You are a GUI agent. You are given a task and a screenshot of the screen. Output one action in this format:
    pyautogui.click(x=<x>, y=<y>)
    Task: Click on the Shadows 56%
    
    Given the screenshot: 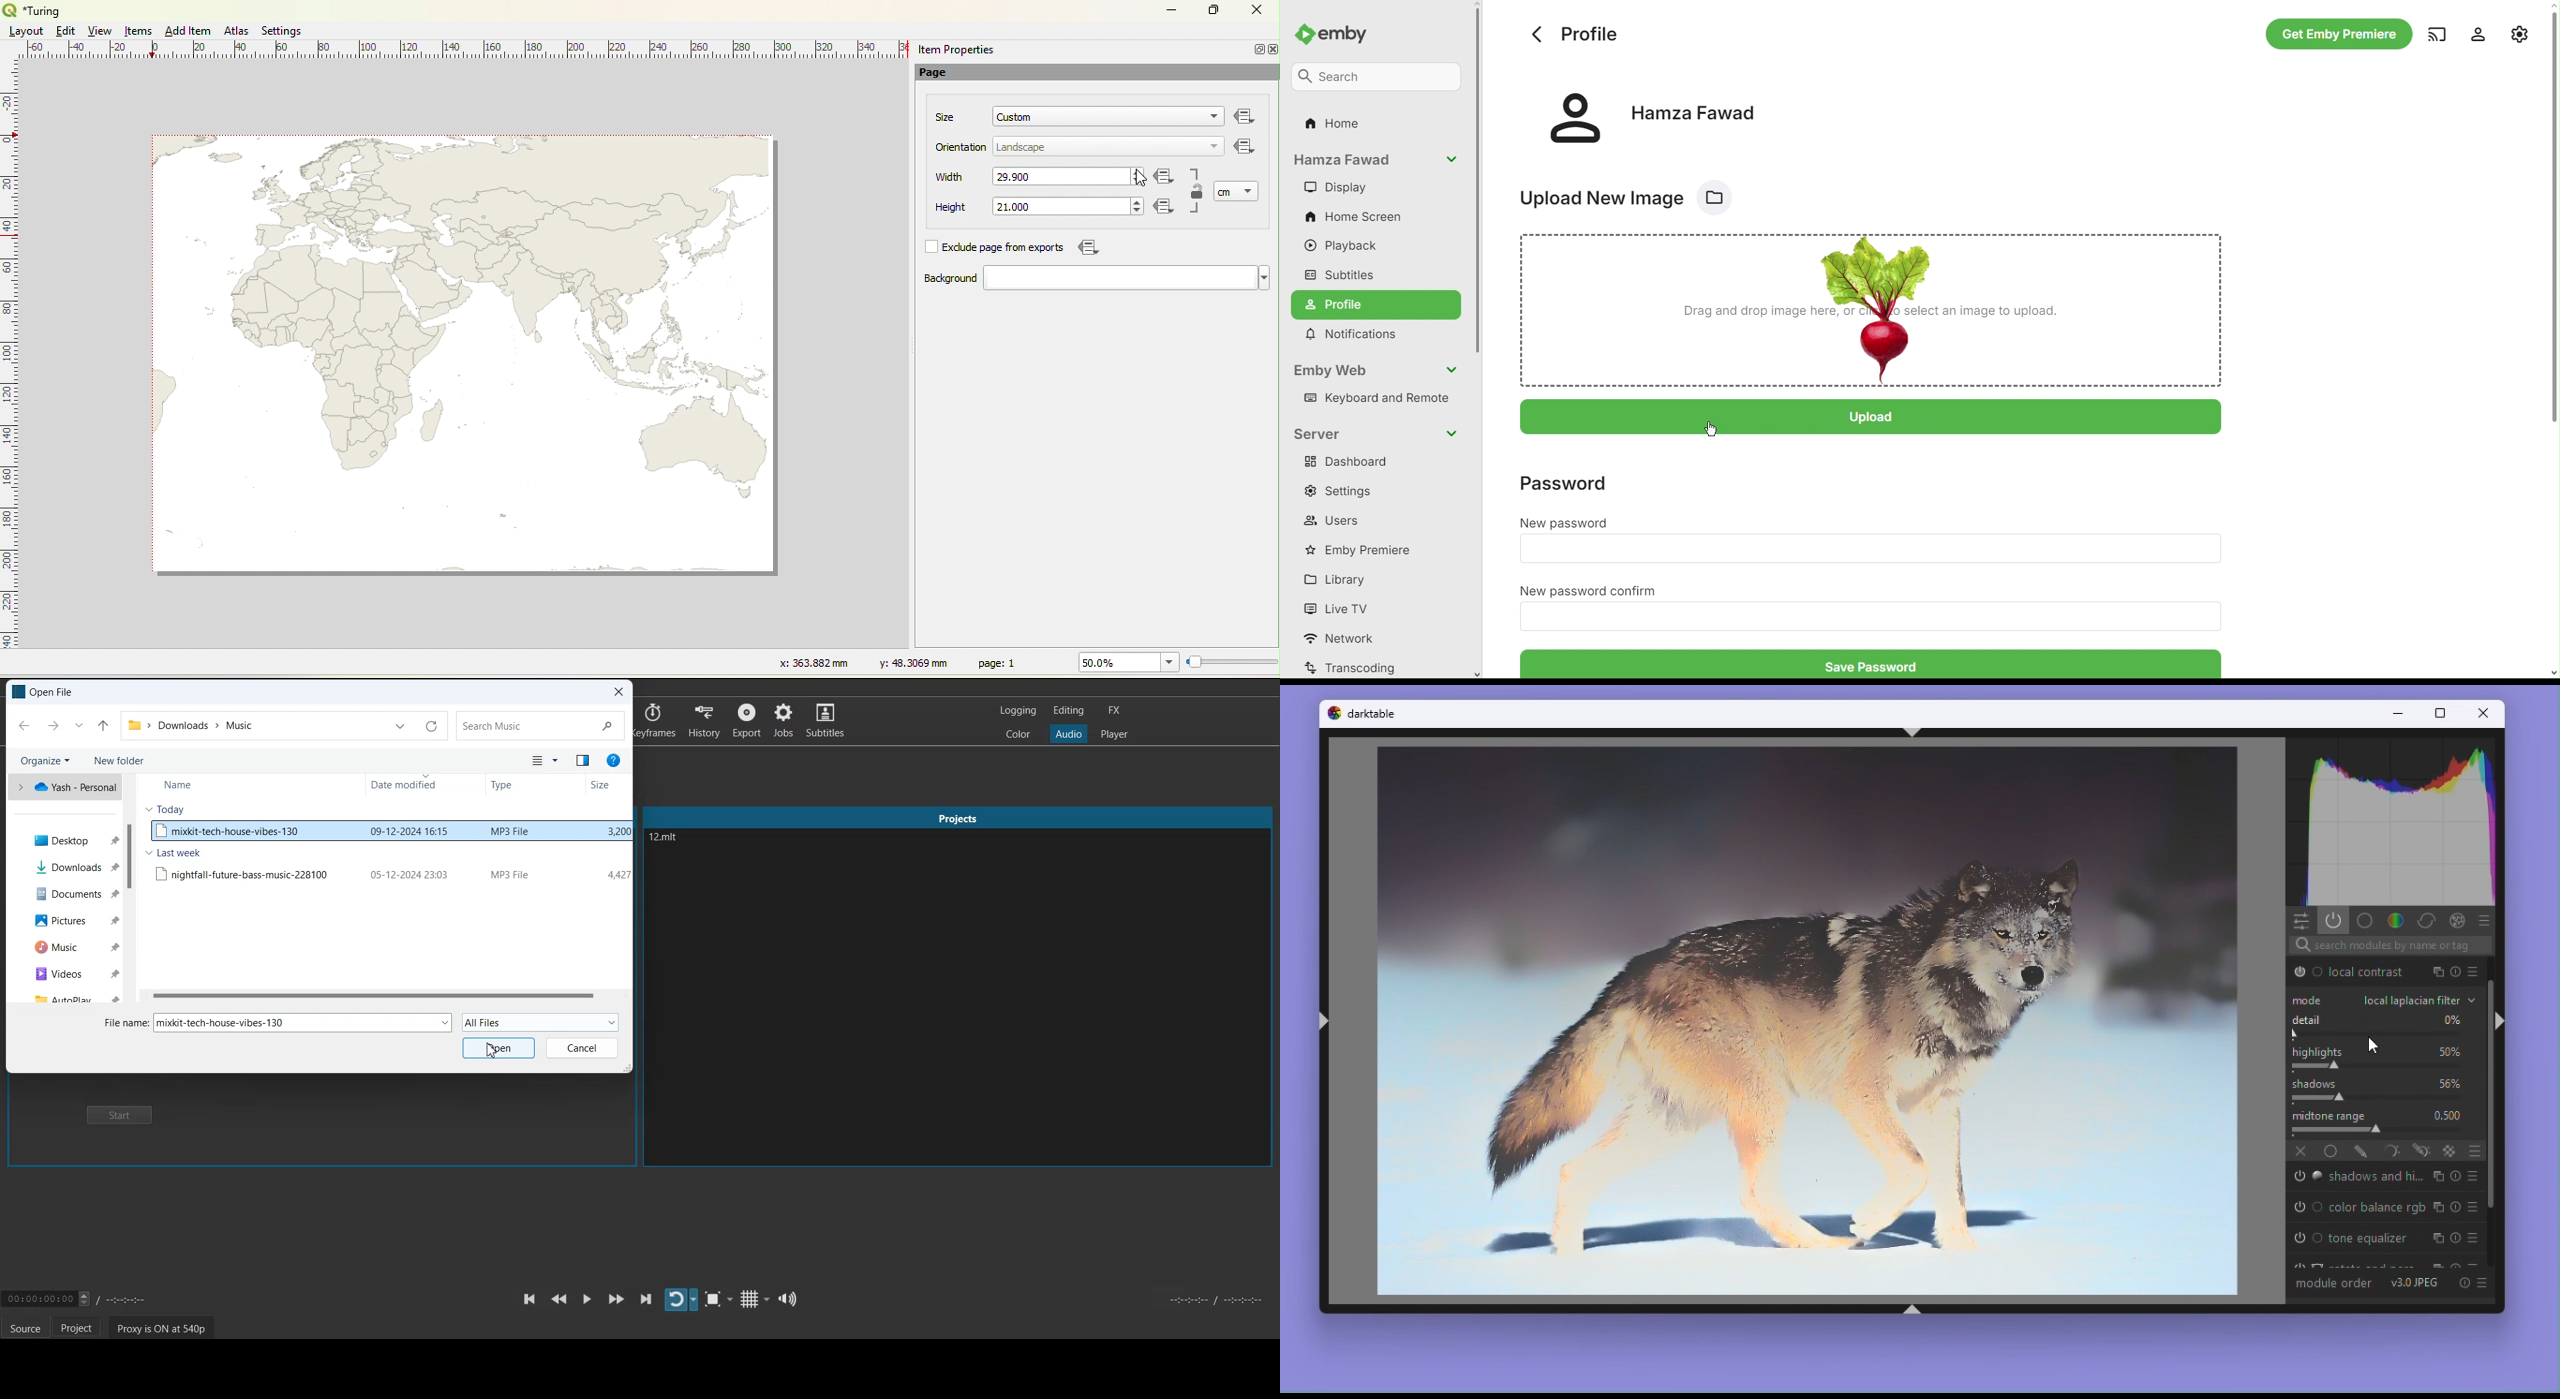 What is the action you would take?
    pyautogui.click(x=2387, y=1082)
    